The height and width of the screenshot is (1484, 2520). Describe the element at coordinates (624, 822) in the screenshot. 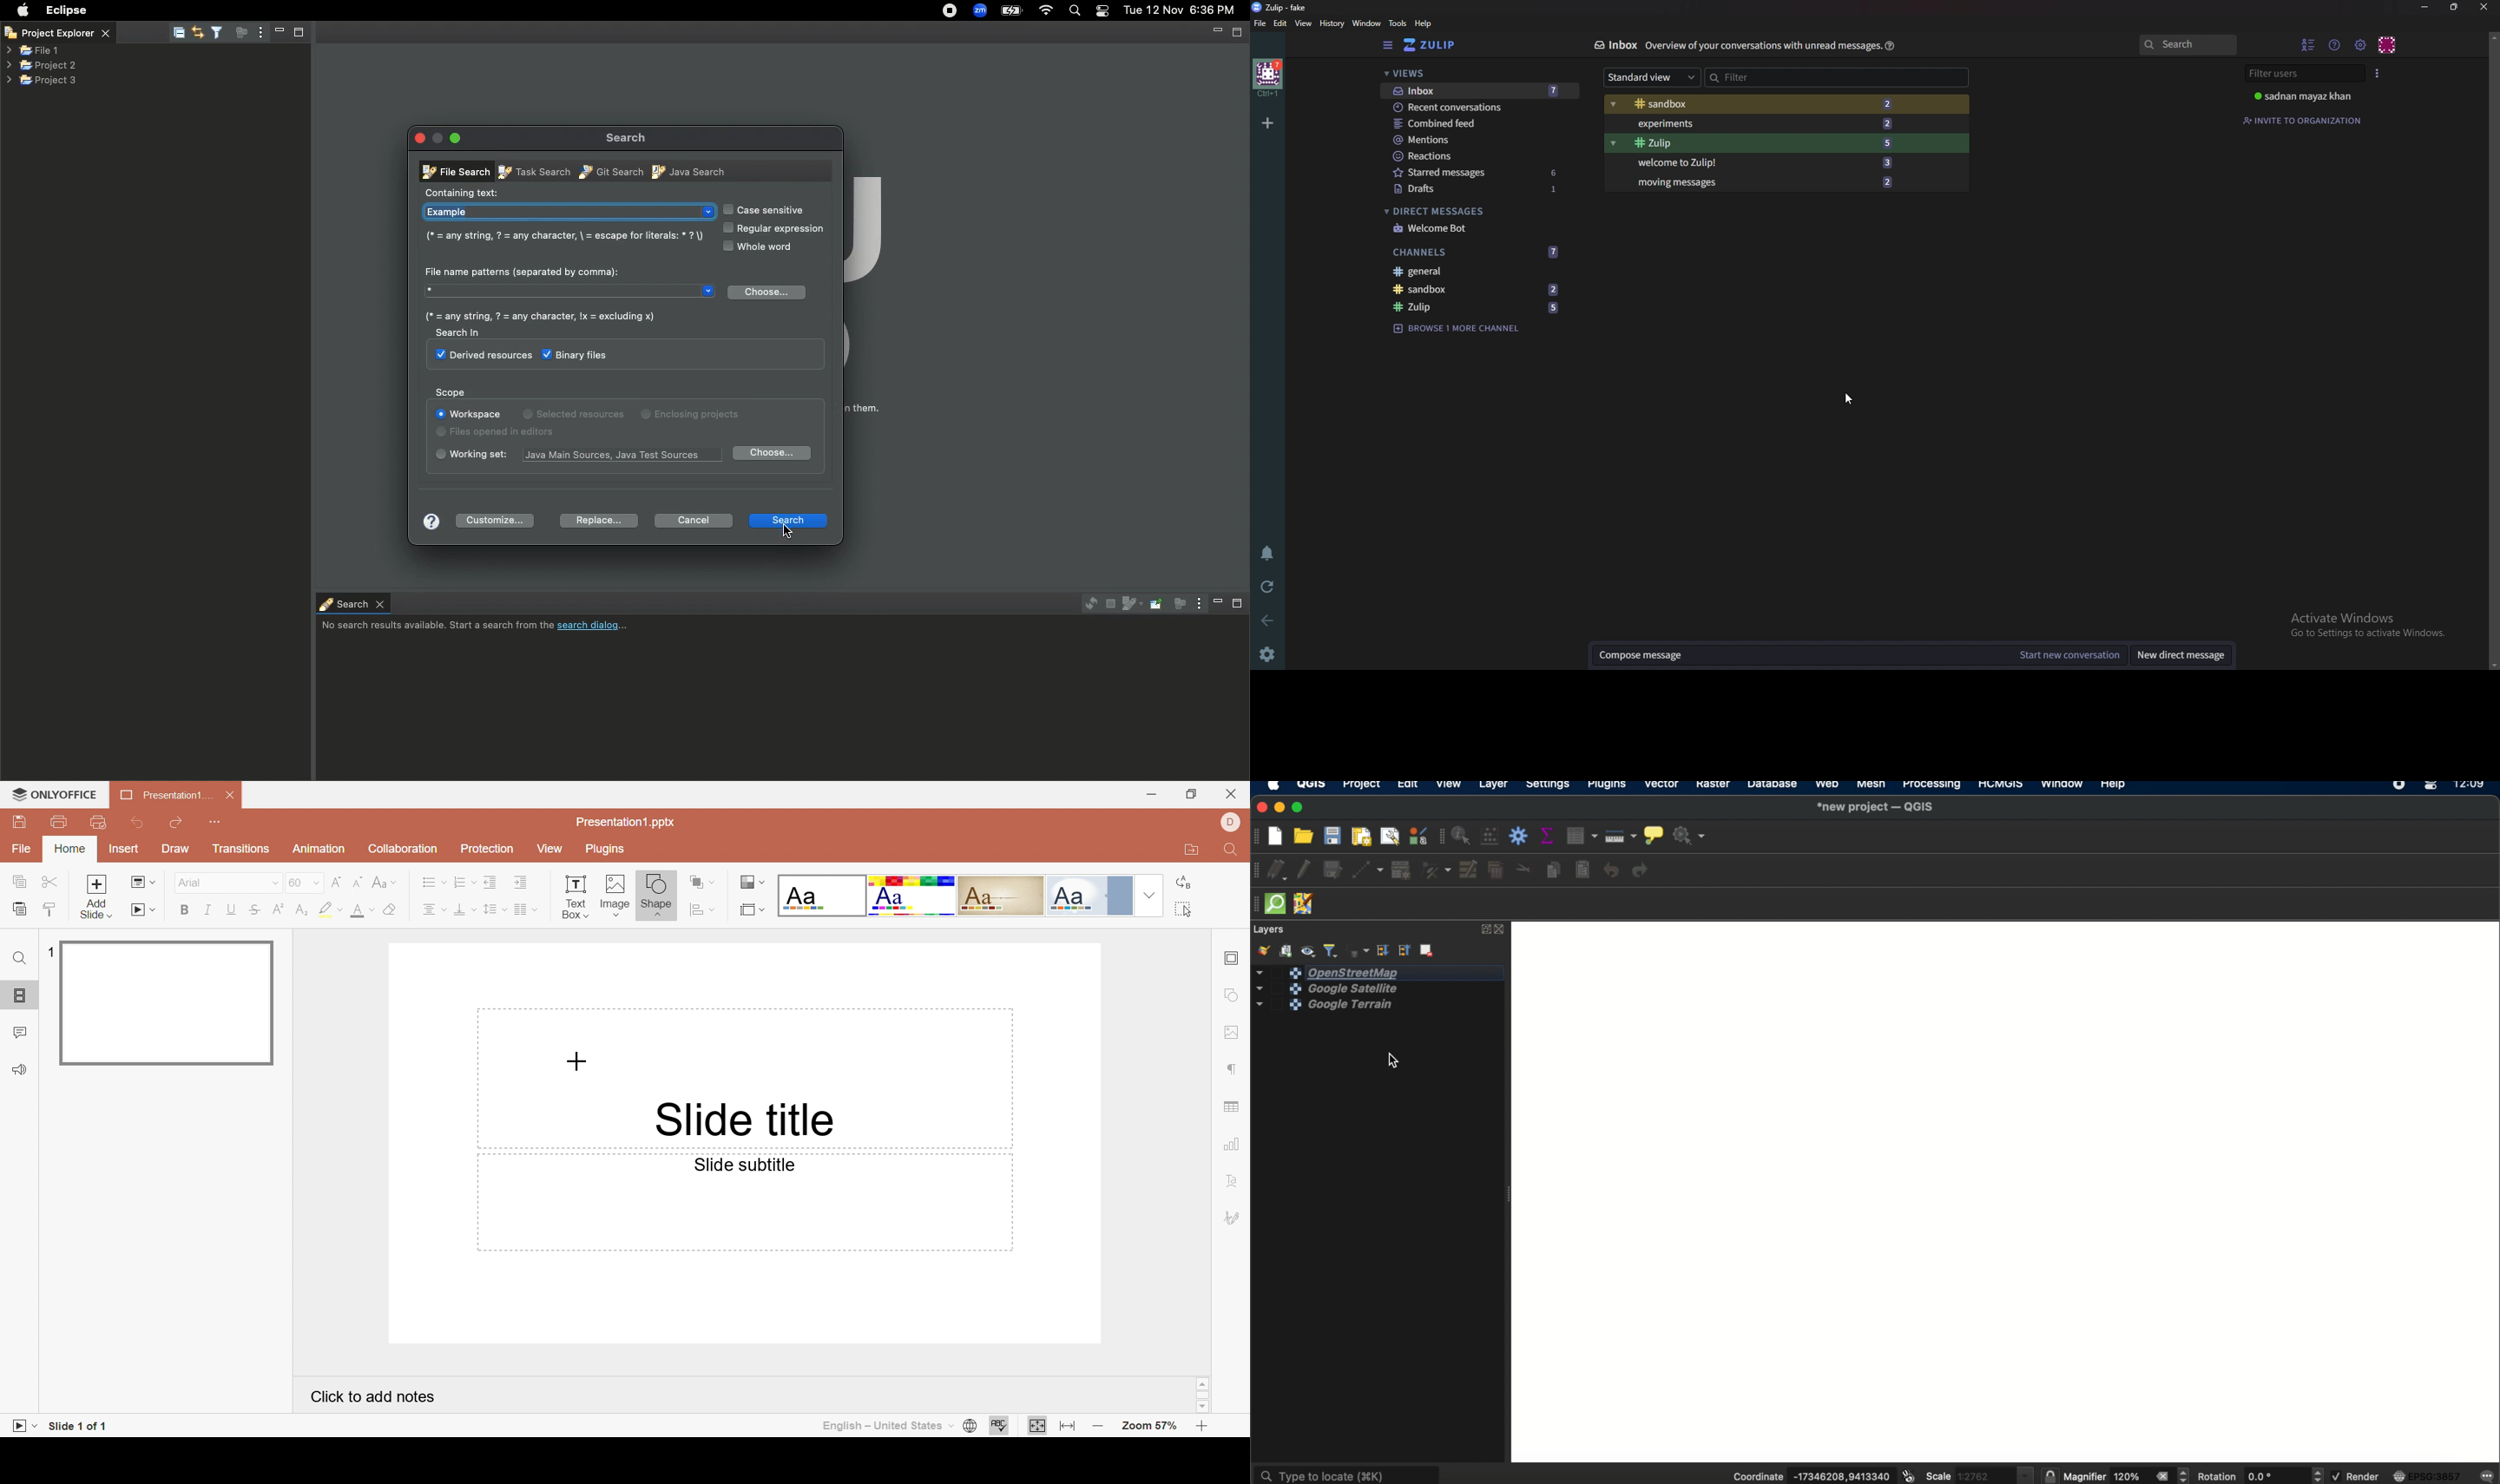

I see `Presentation1.pptx` at that location.